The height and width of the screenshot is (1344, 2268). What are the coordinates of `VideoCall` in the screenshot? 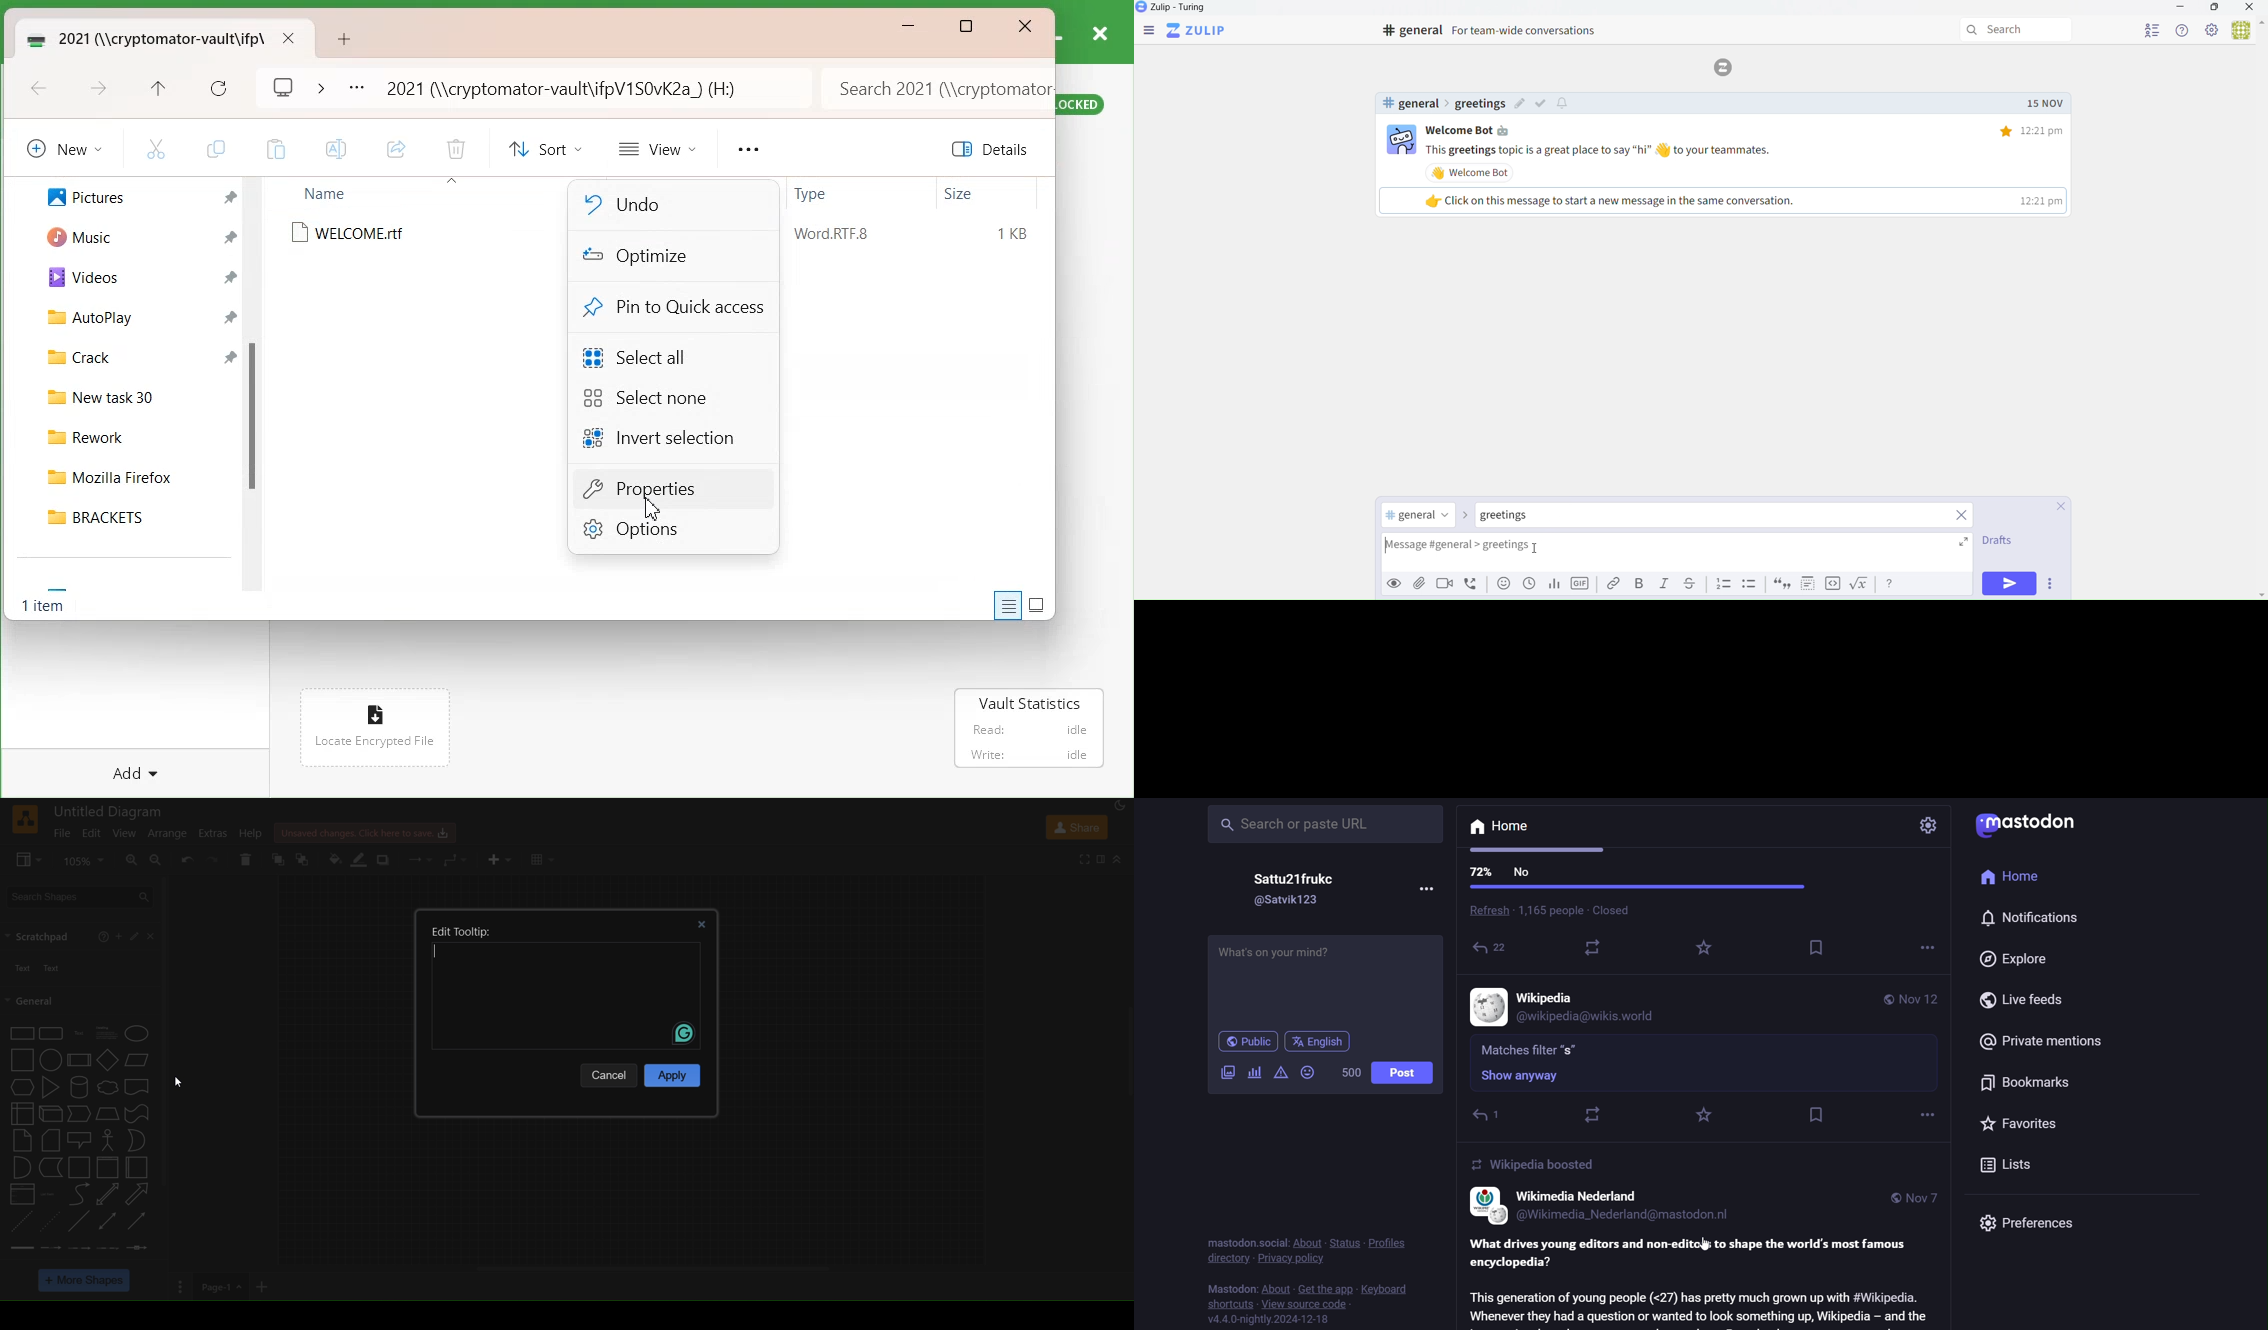 It's located at (1447, 585).